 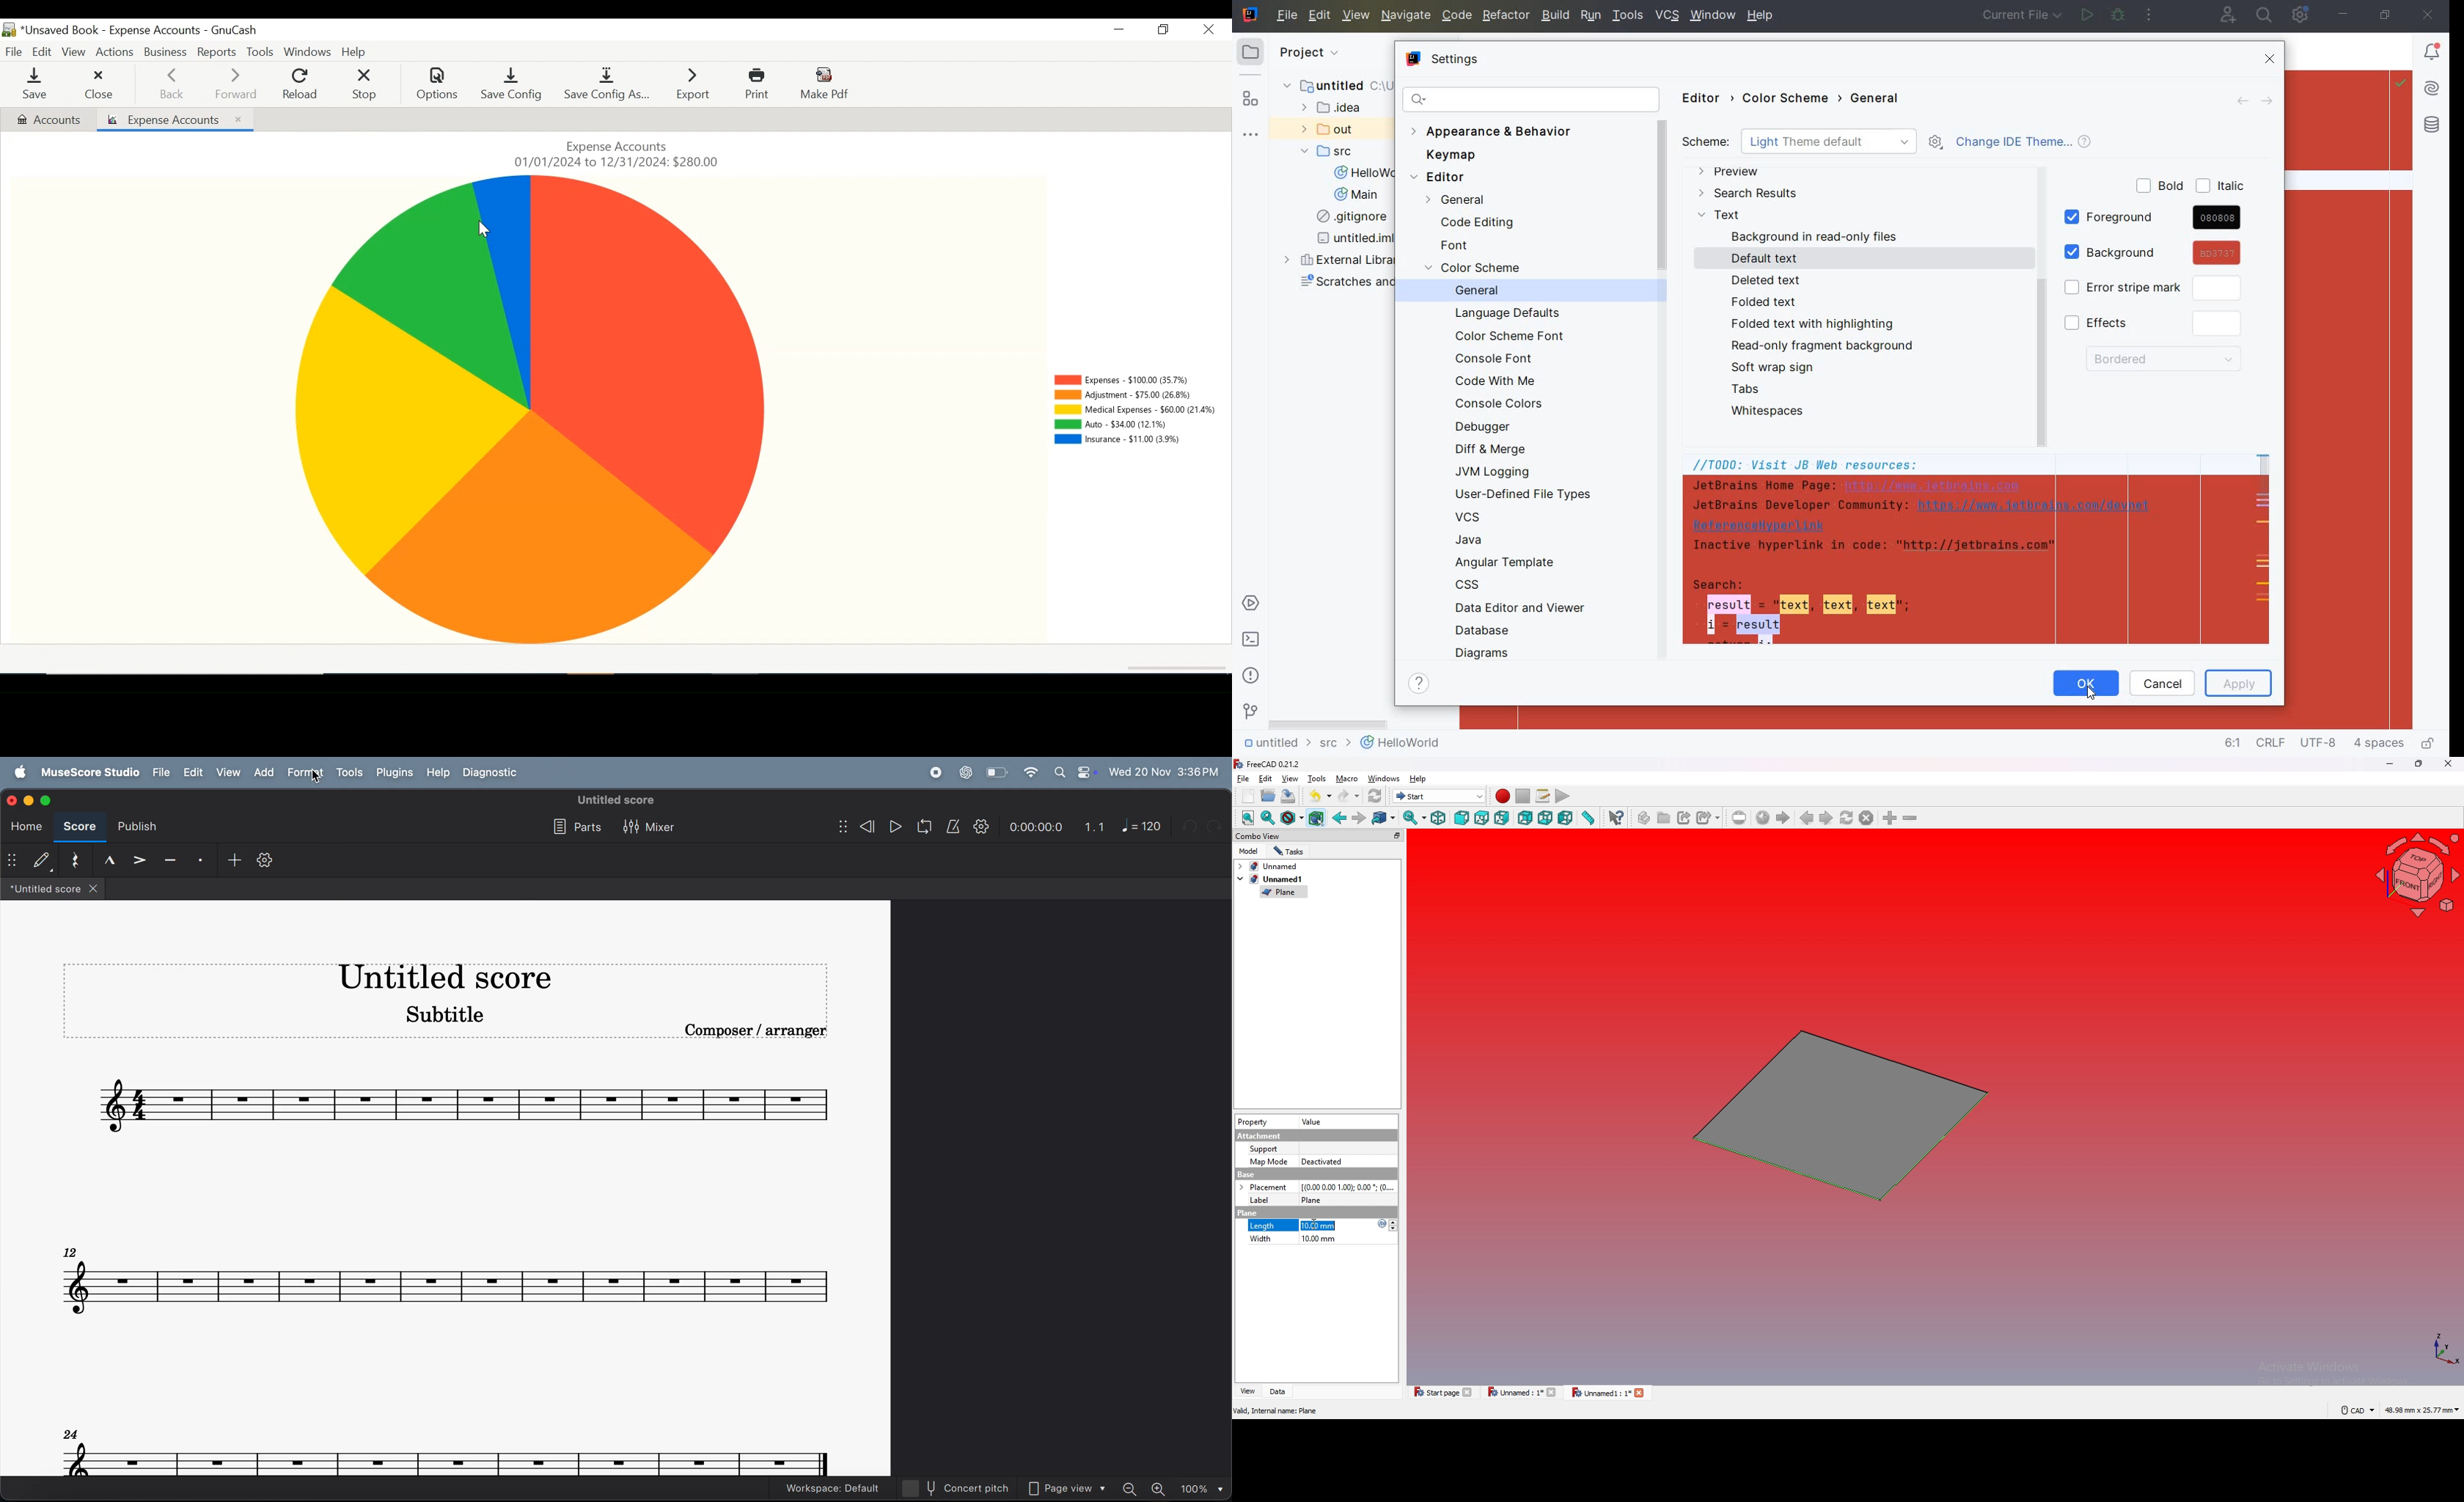 I want to click on tasks, so click(x=1289, y=851).